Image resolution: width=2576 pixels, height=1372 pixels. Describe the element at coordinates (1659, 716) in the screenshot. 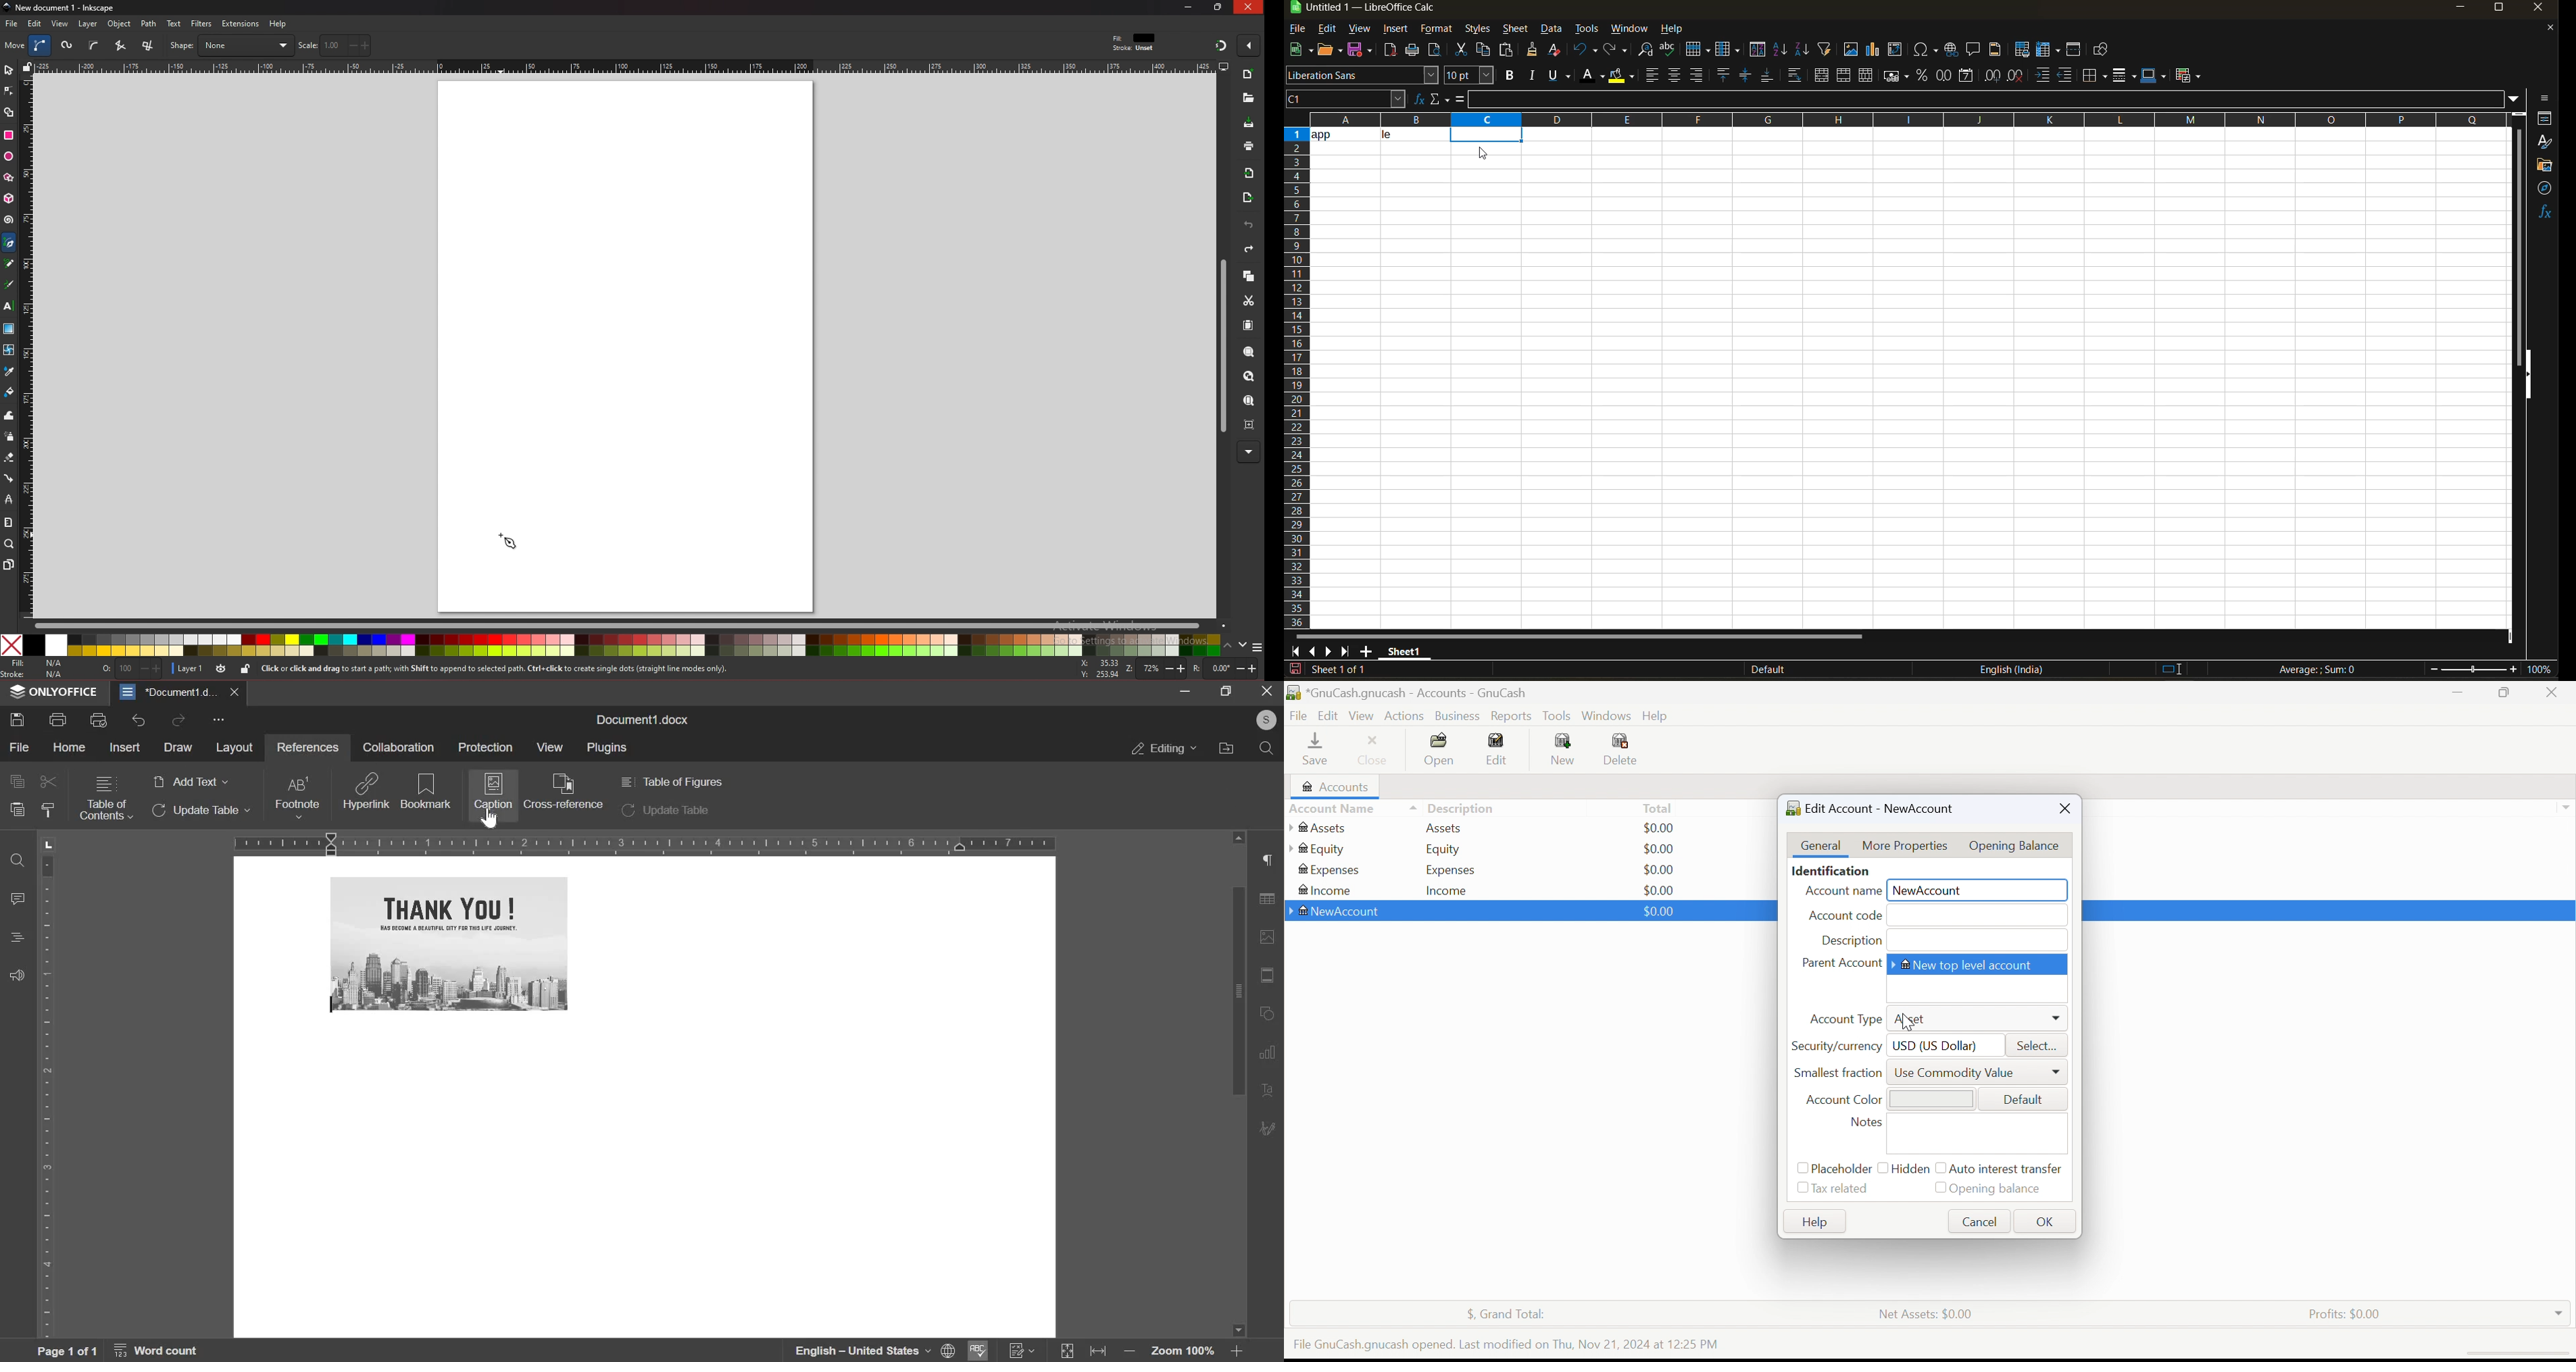

I see `Help` at that location.